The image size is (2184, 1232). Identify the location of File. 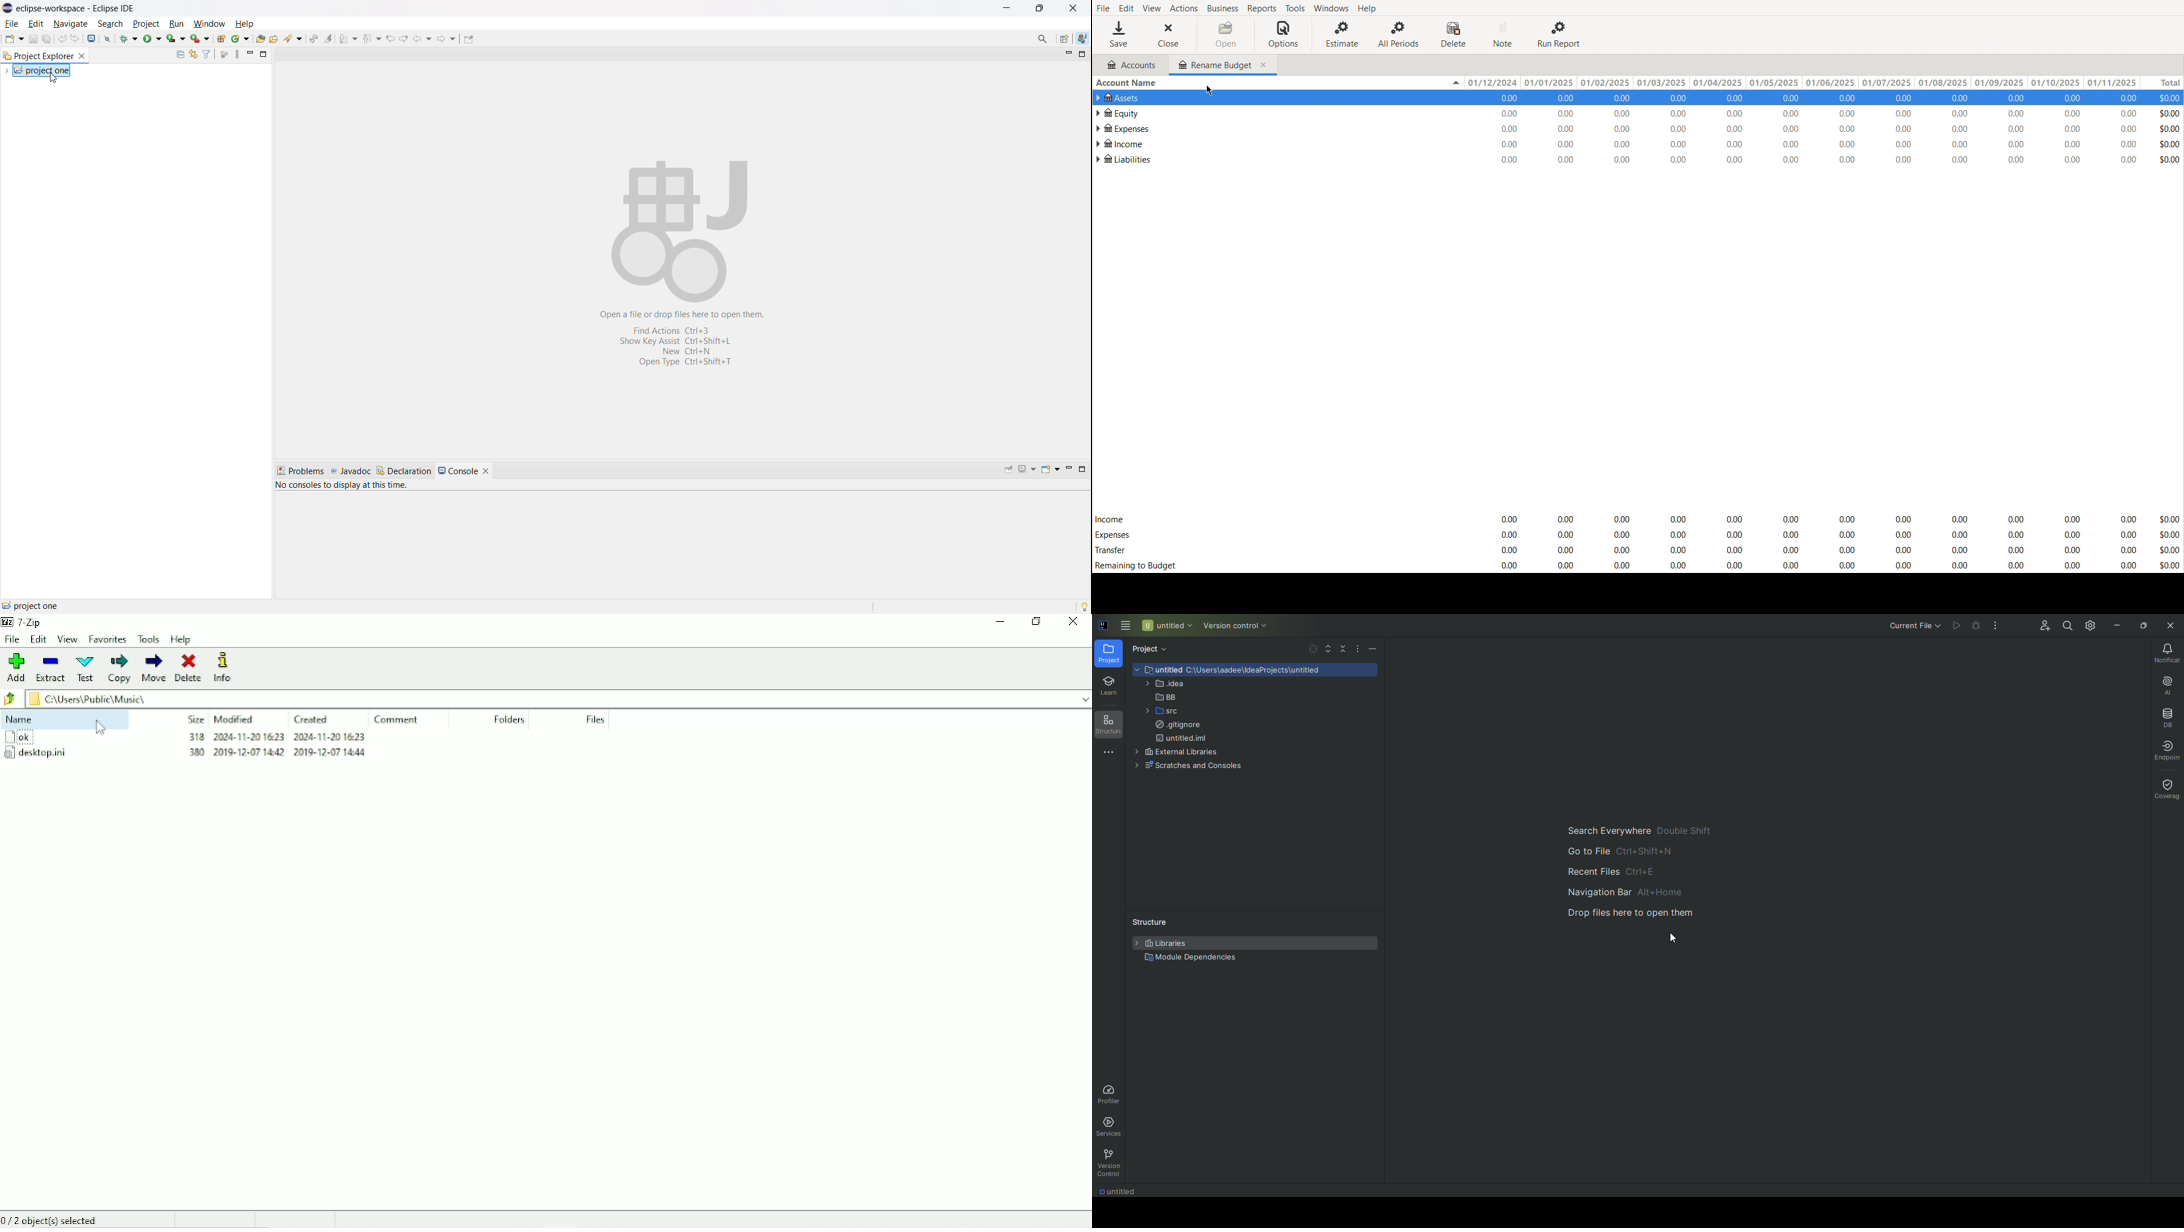
(12, 639).